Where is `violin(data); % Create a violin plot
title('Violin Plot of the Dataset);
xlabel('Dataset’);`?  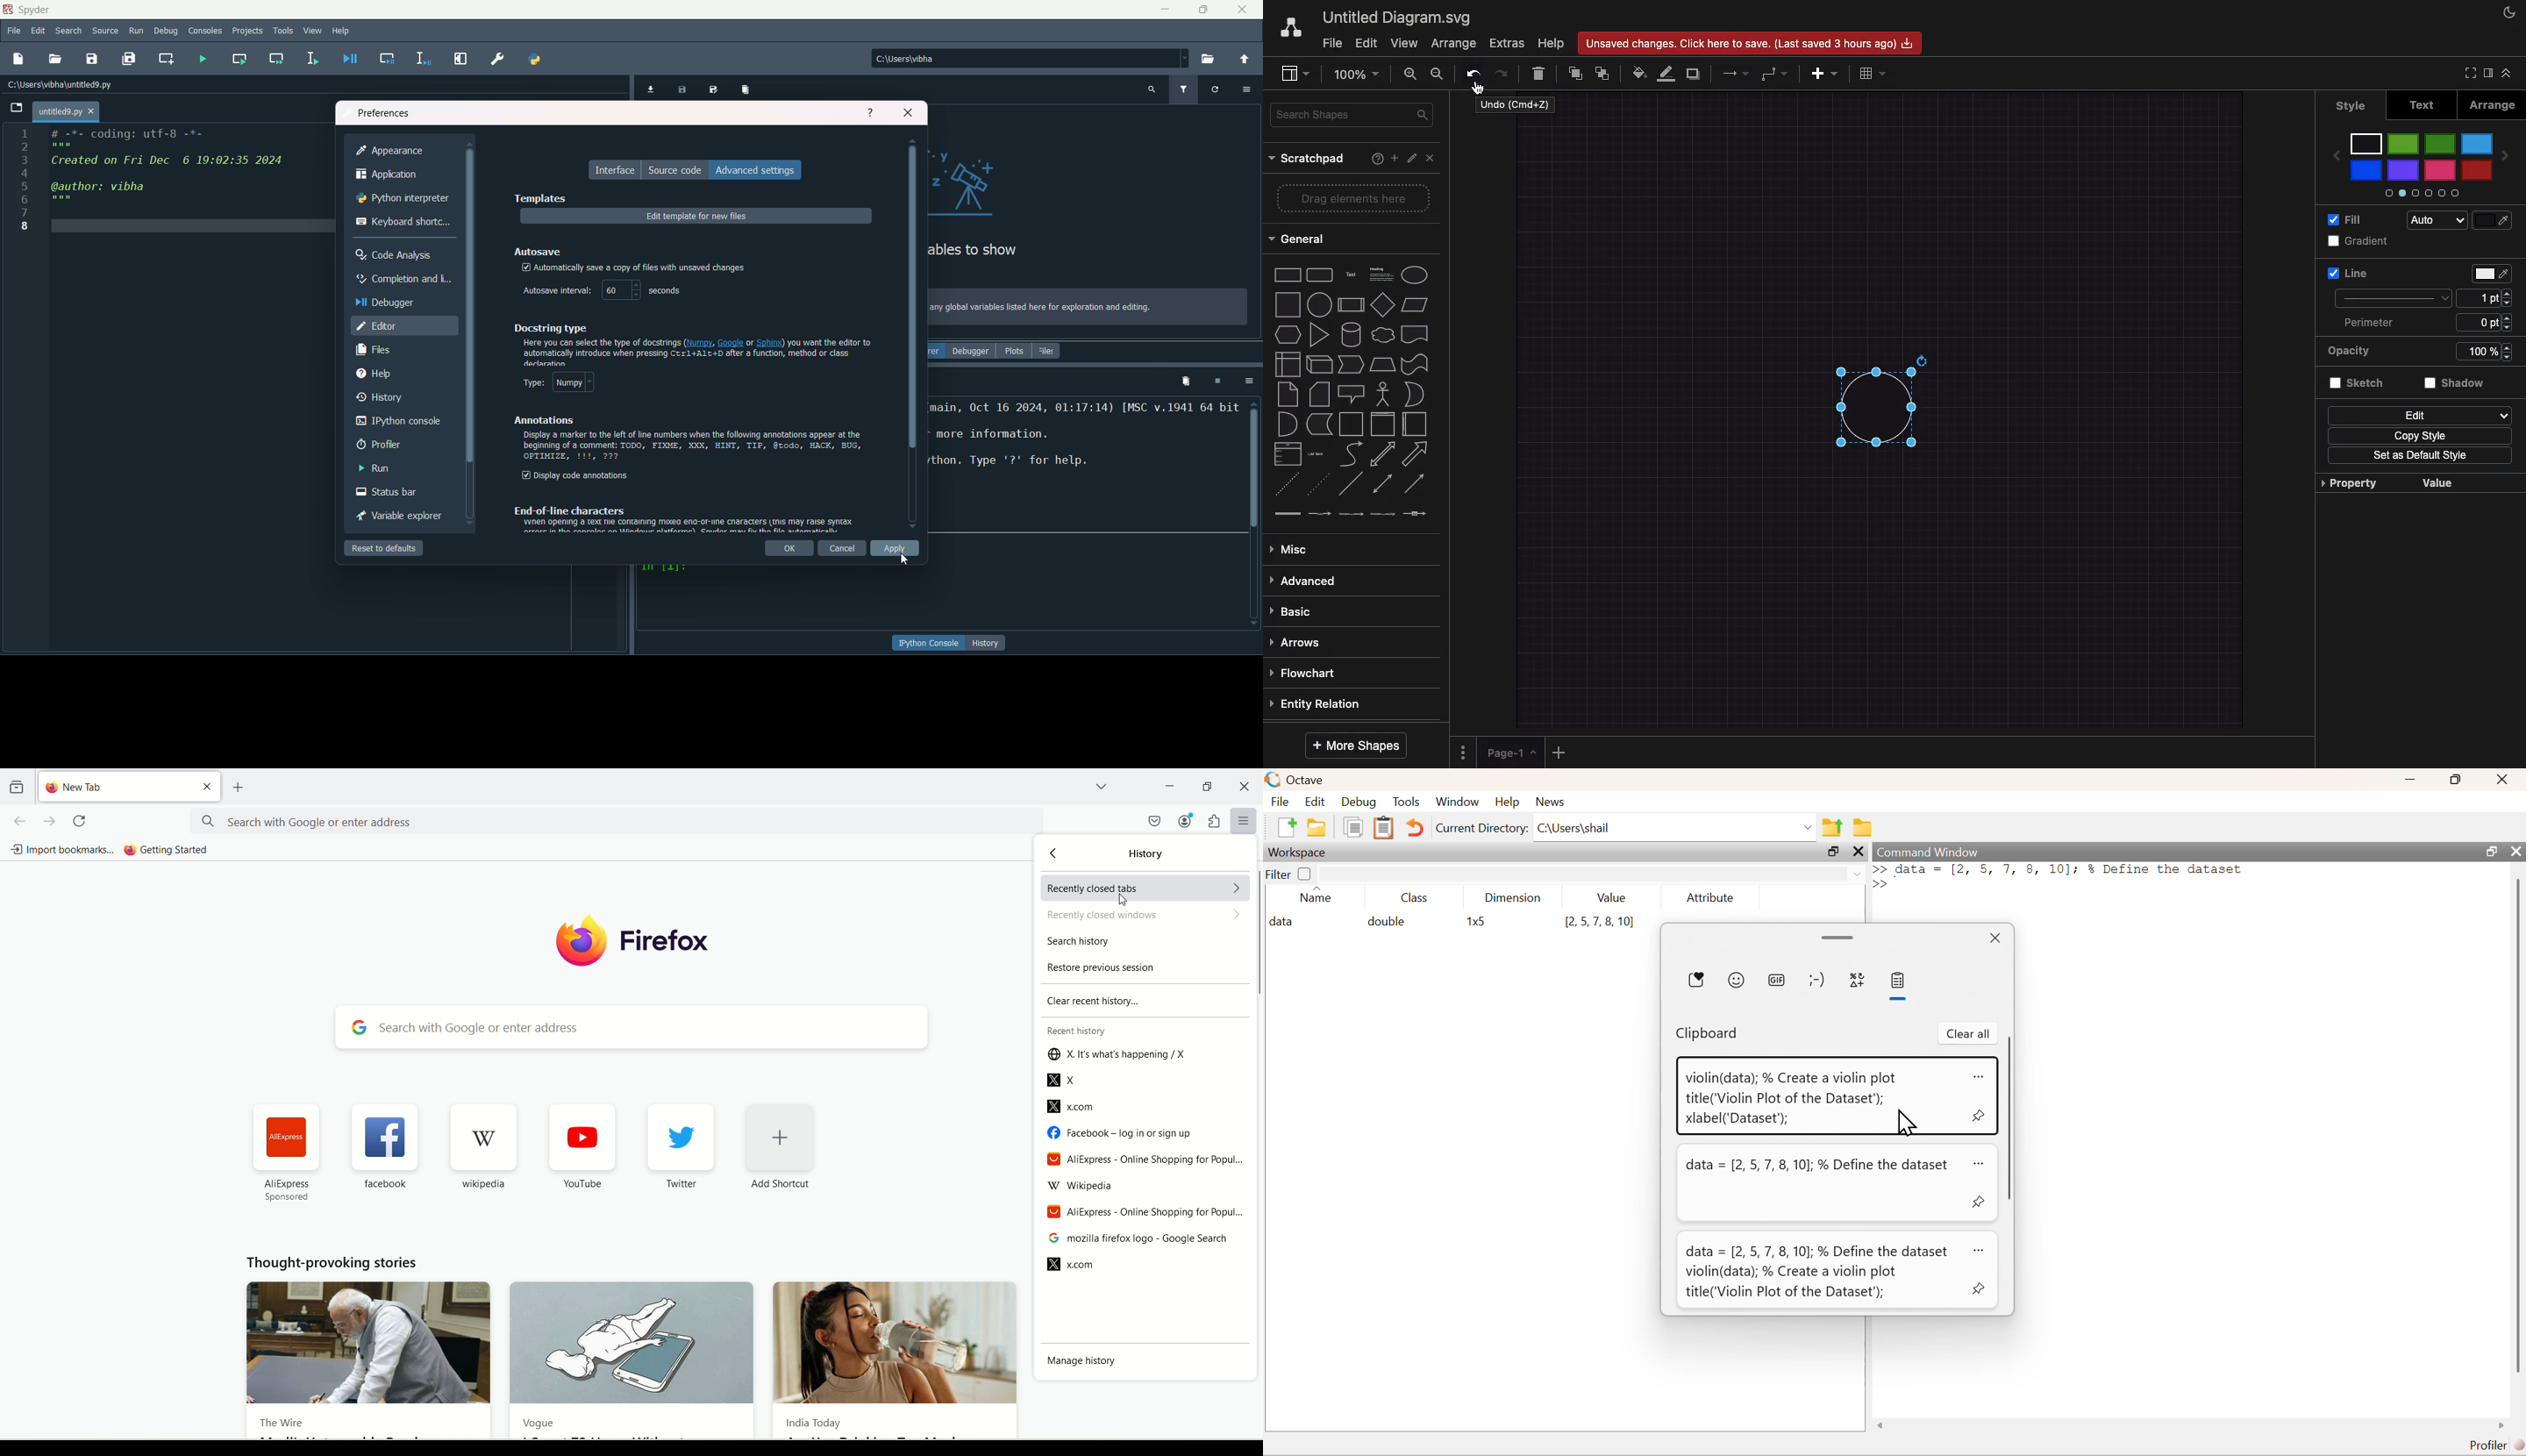 violin(data); % Create a violin plot
title('Violin Plot of the Dataset);
xlabel('Dataset’); is located at coordinates (1792, 1098).